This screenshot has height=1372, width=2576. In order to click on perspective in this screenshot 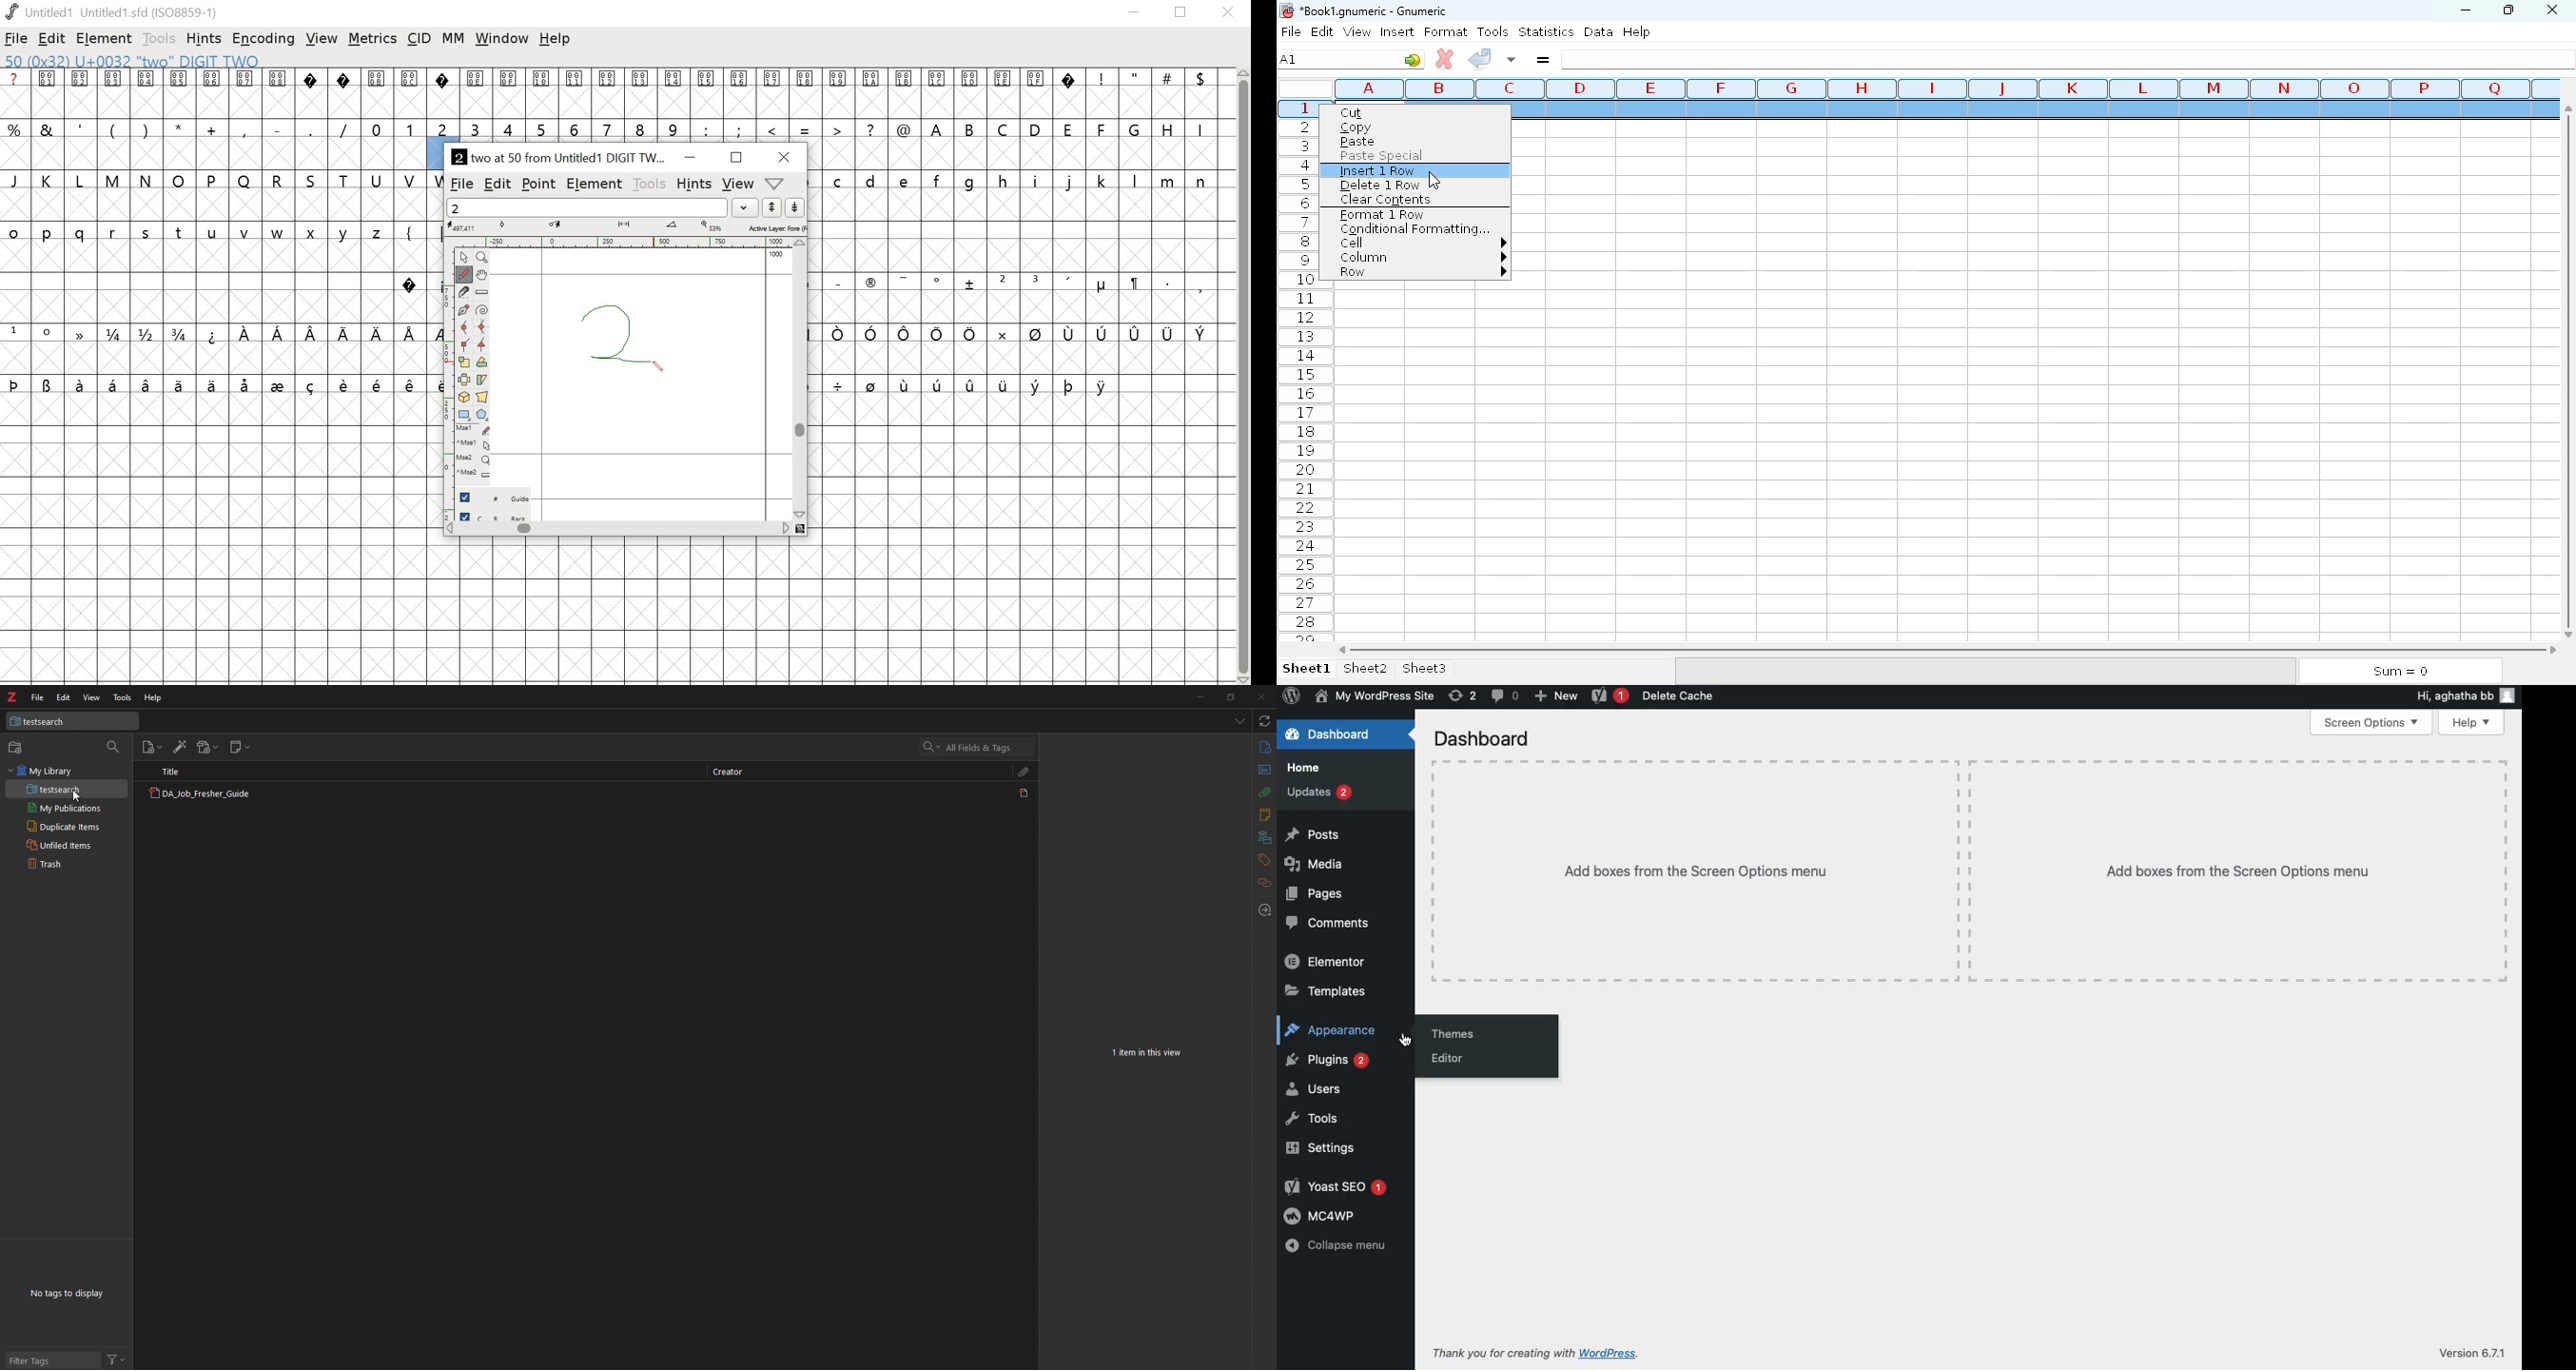, I will do `click(482, 398)`.